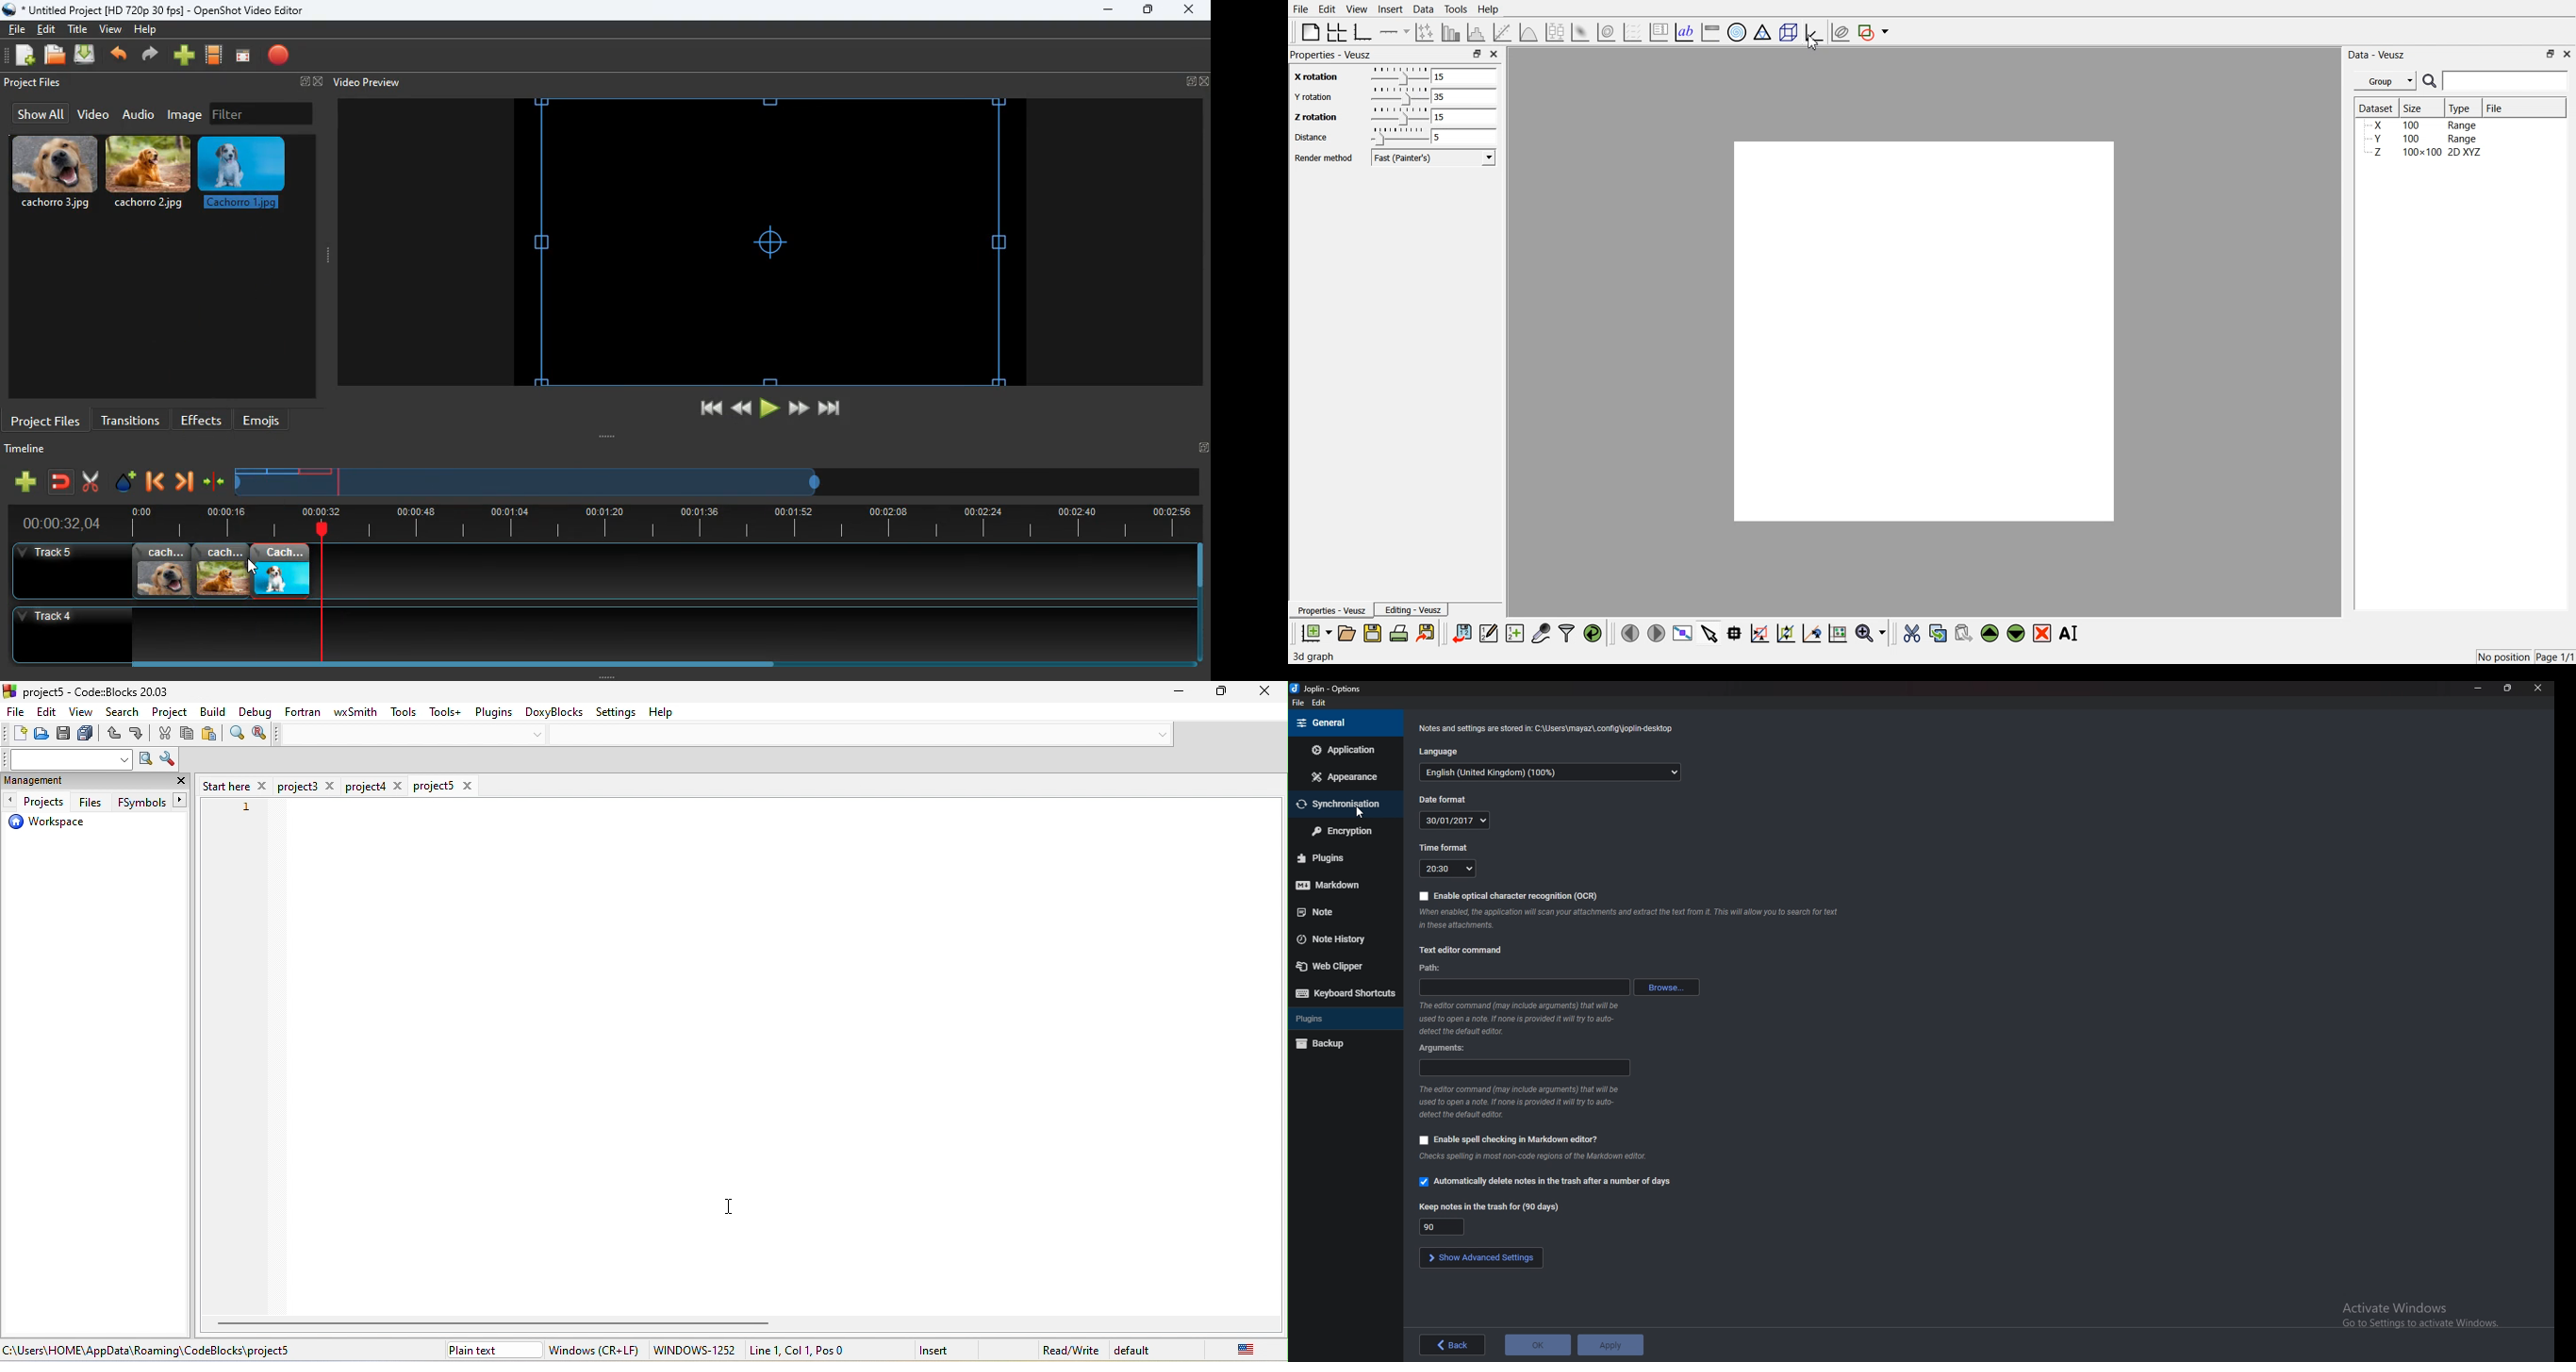 The image size is (2576, 1372). Describe the element at coordinates (1489, 1206) in the screenshot. I see `keep notes in trash for` at that location.